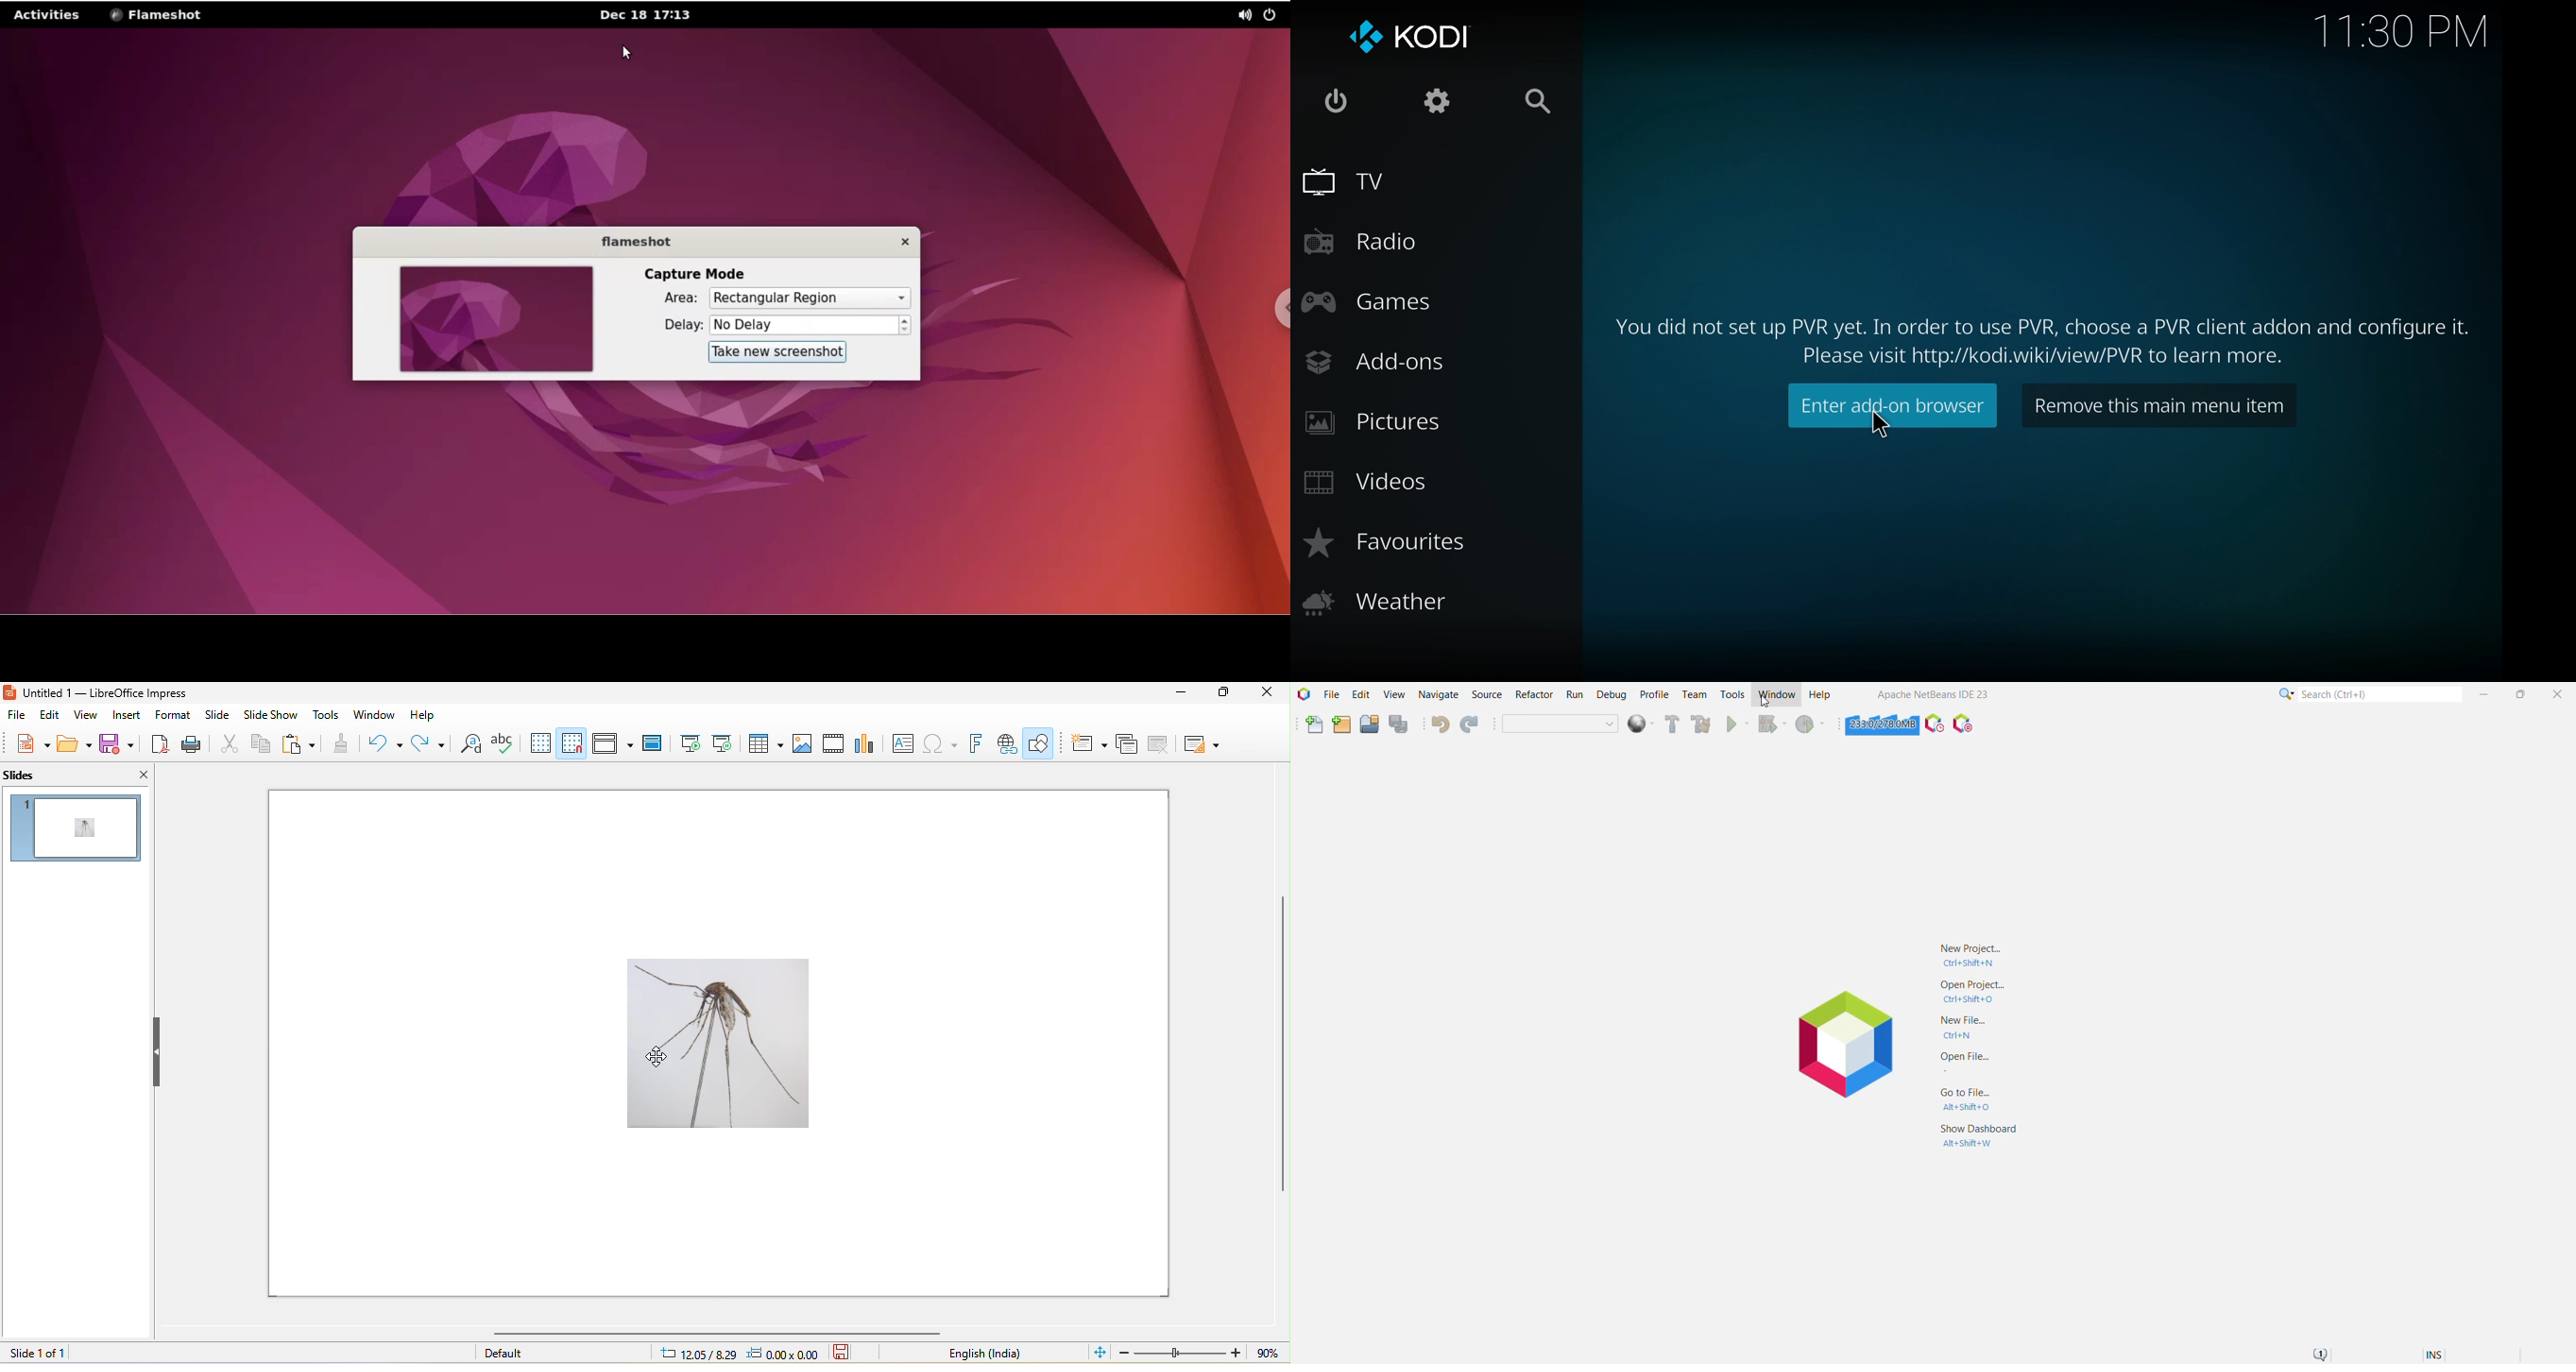 The image size is (2576, 1372). Describe the element at coordinates (119, 745) in the screenshot. I see `save` at that location.